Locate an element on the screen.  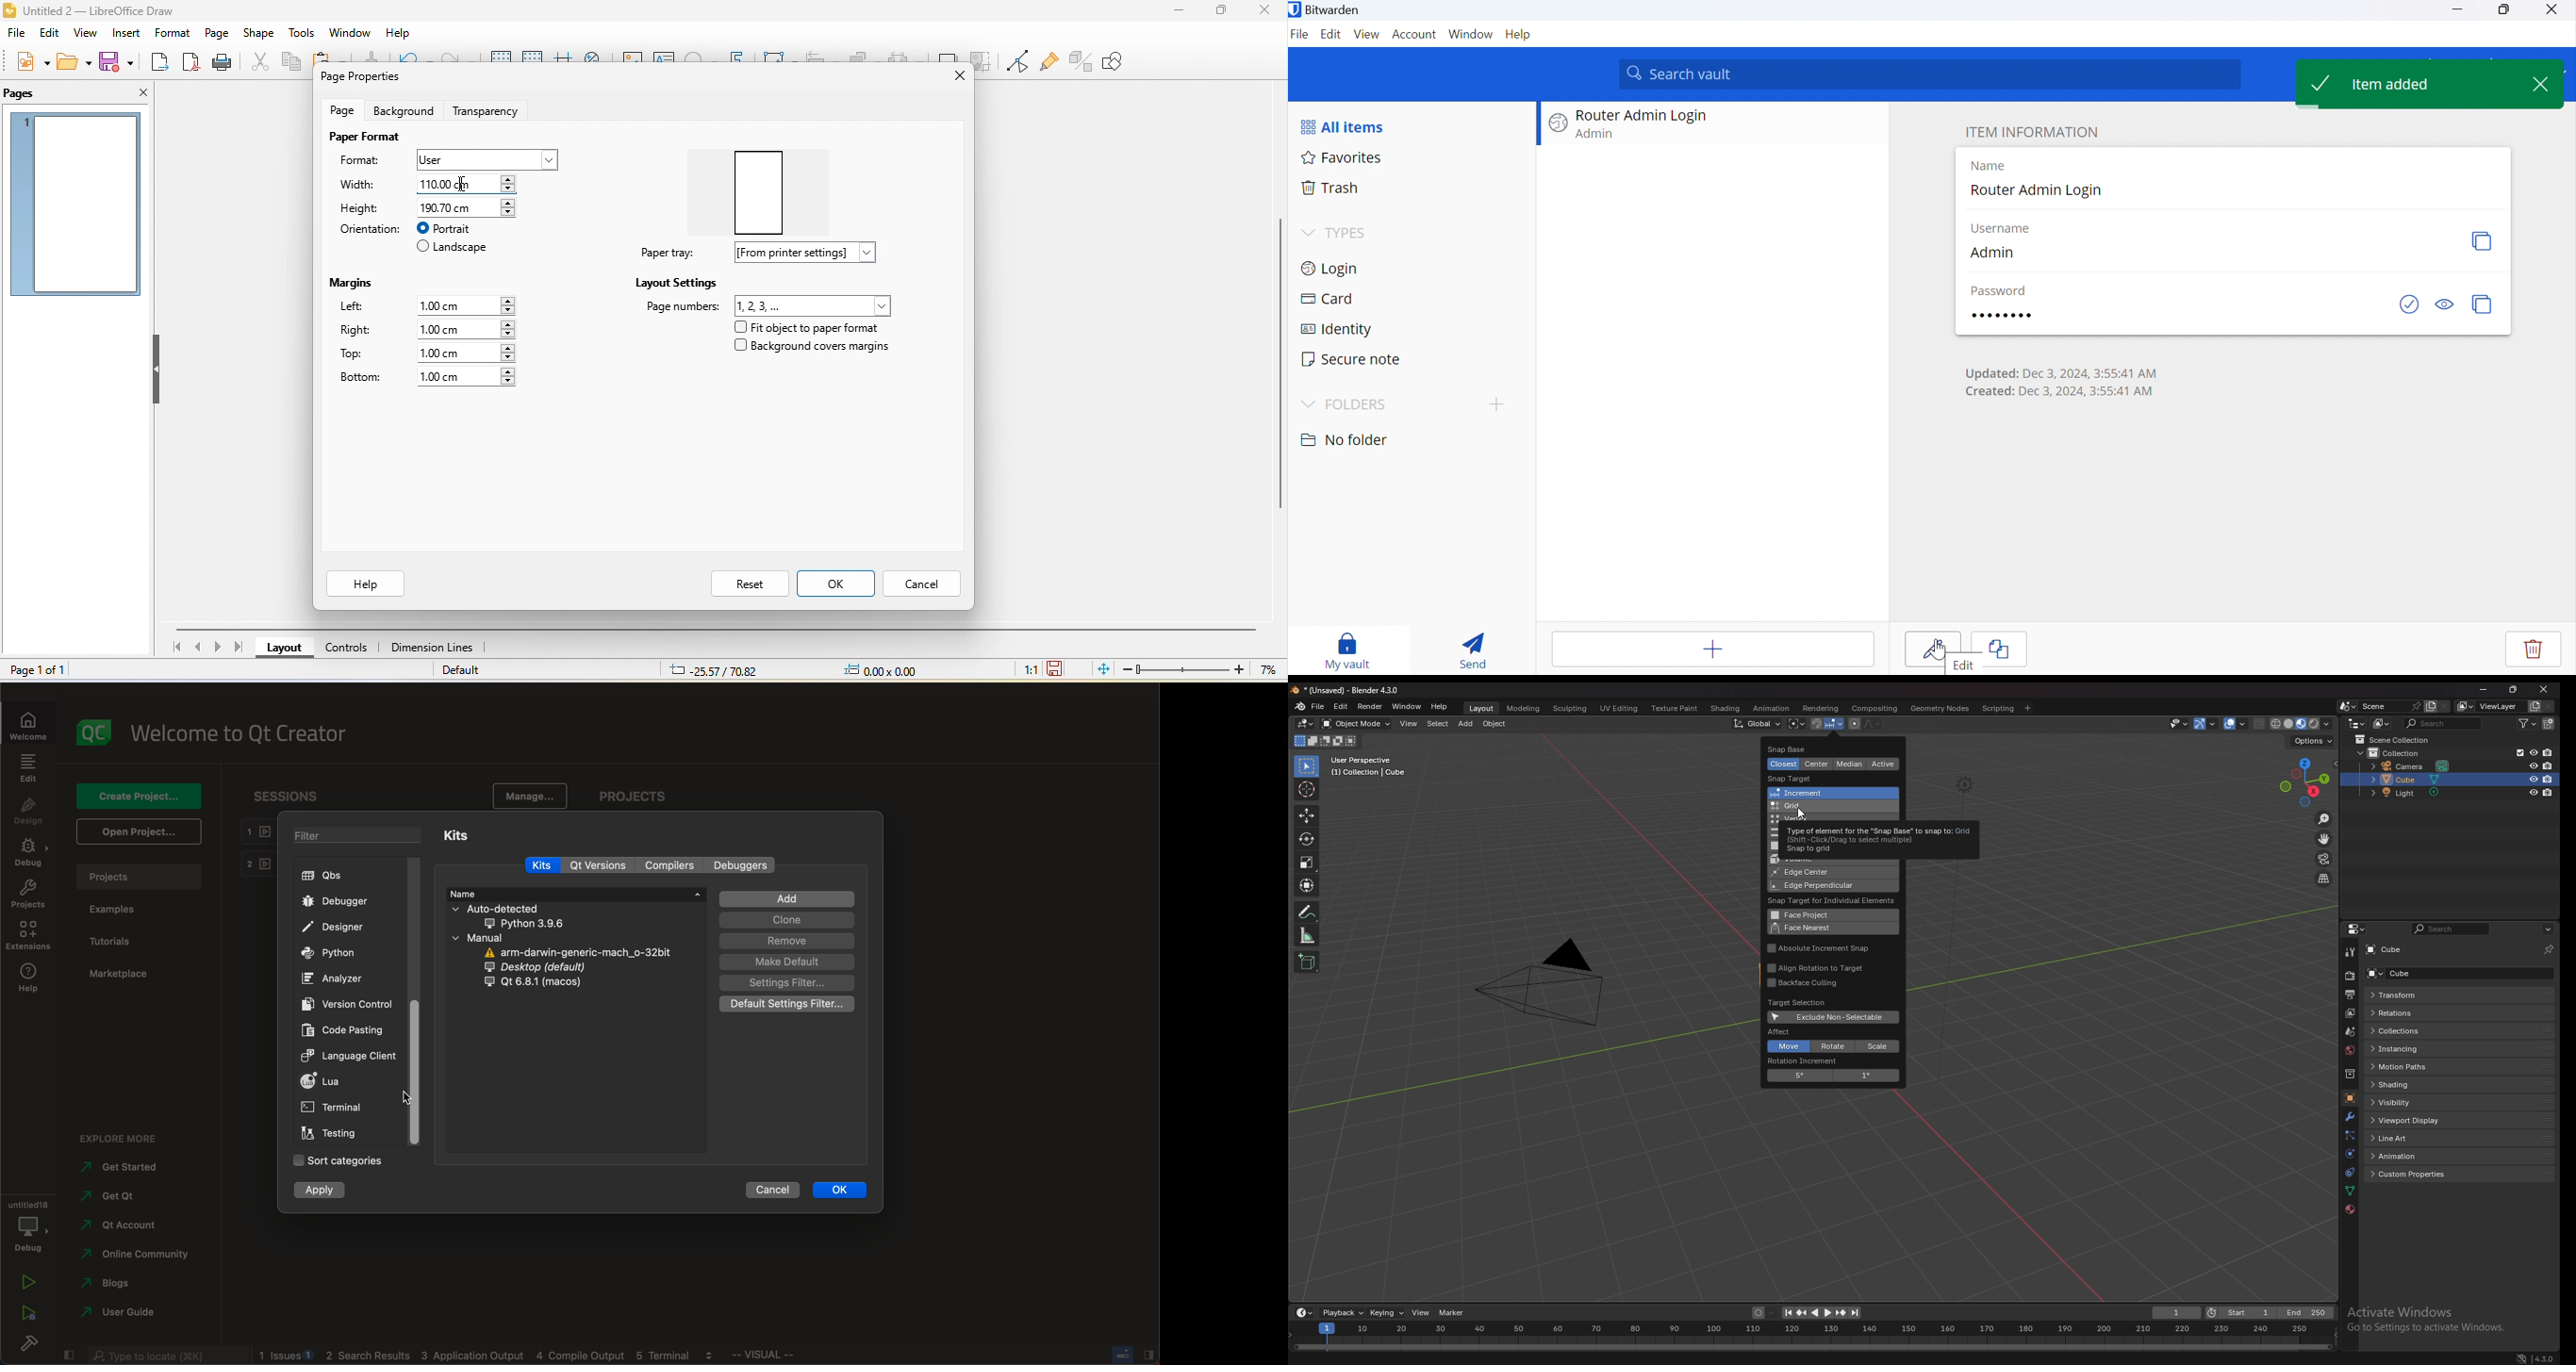
scrollbar is located at coordinates (416, 1071).